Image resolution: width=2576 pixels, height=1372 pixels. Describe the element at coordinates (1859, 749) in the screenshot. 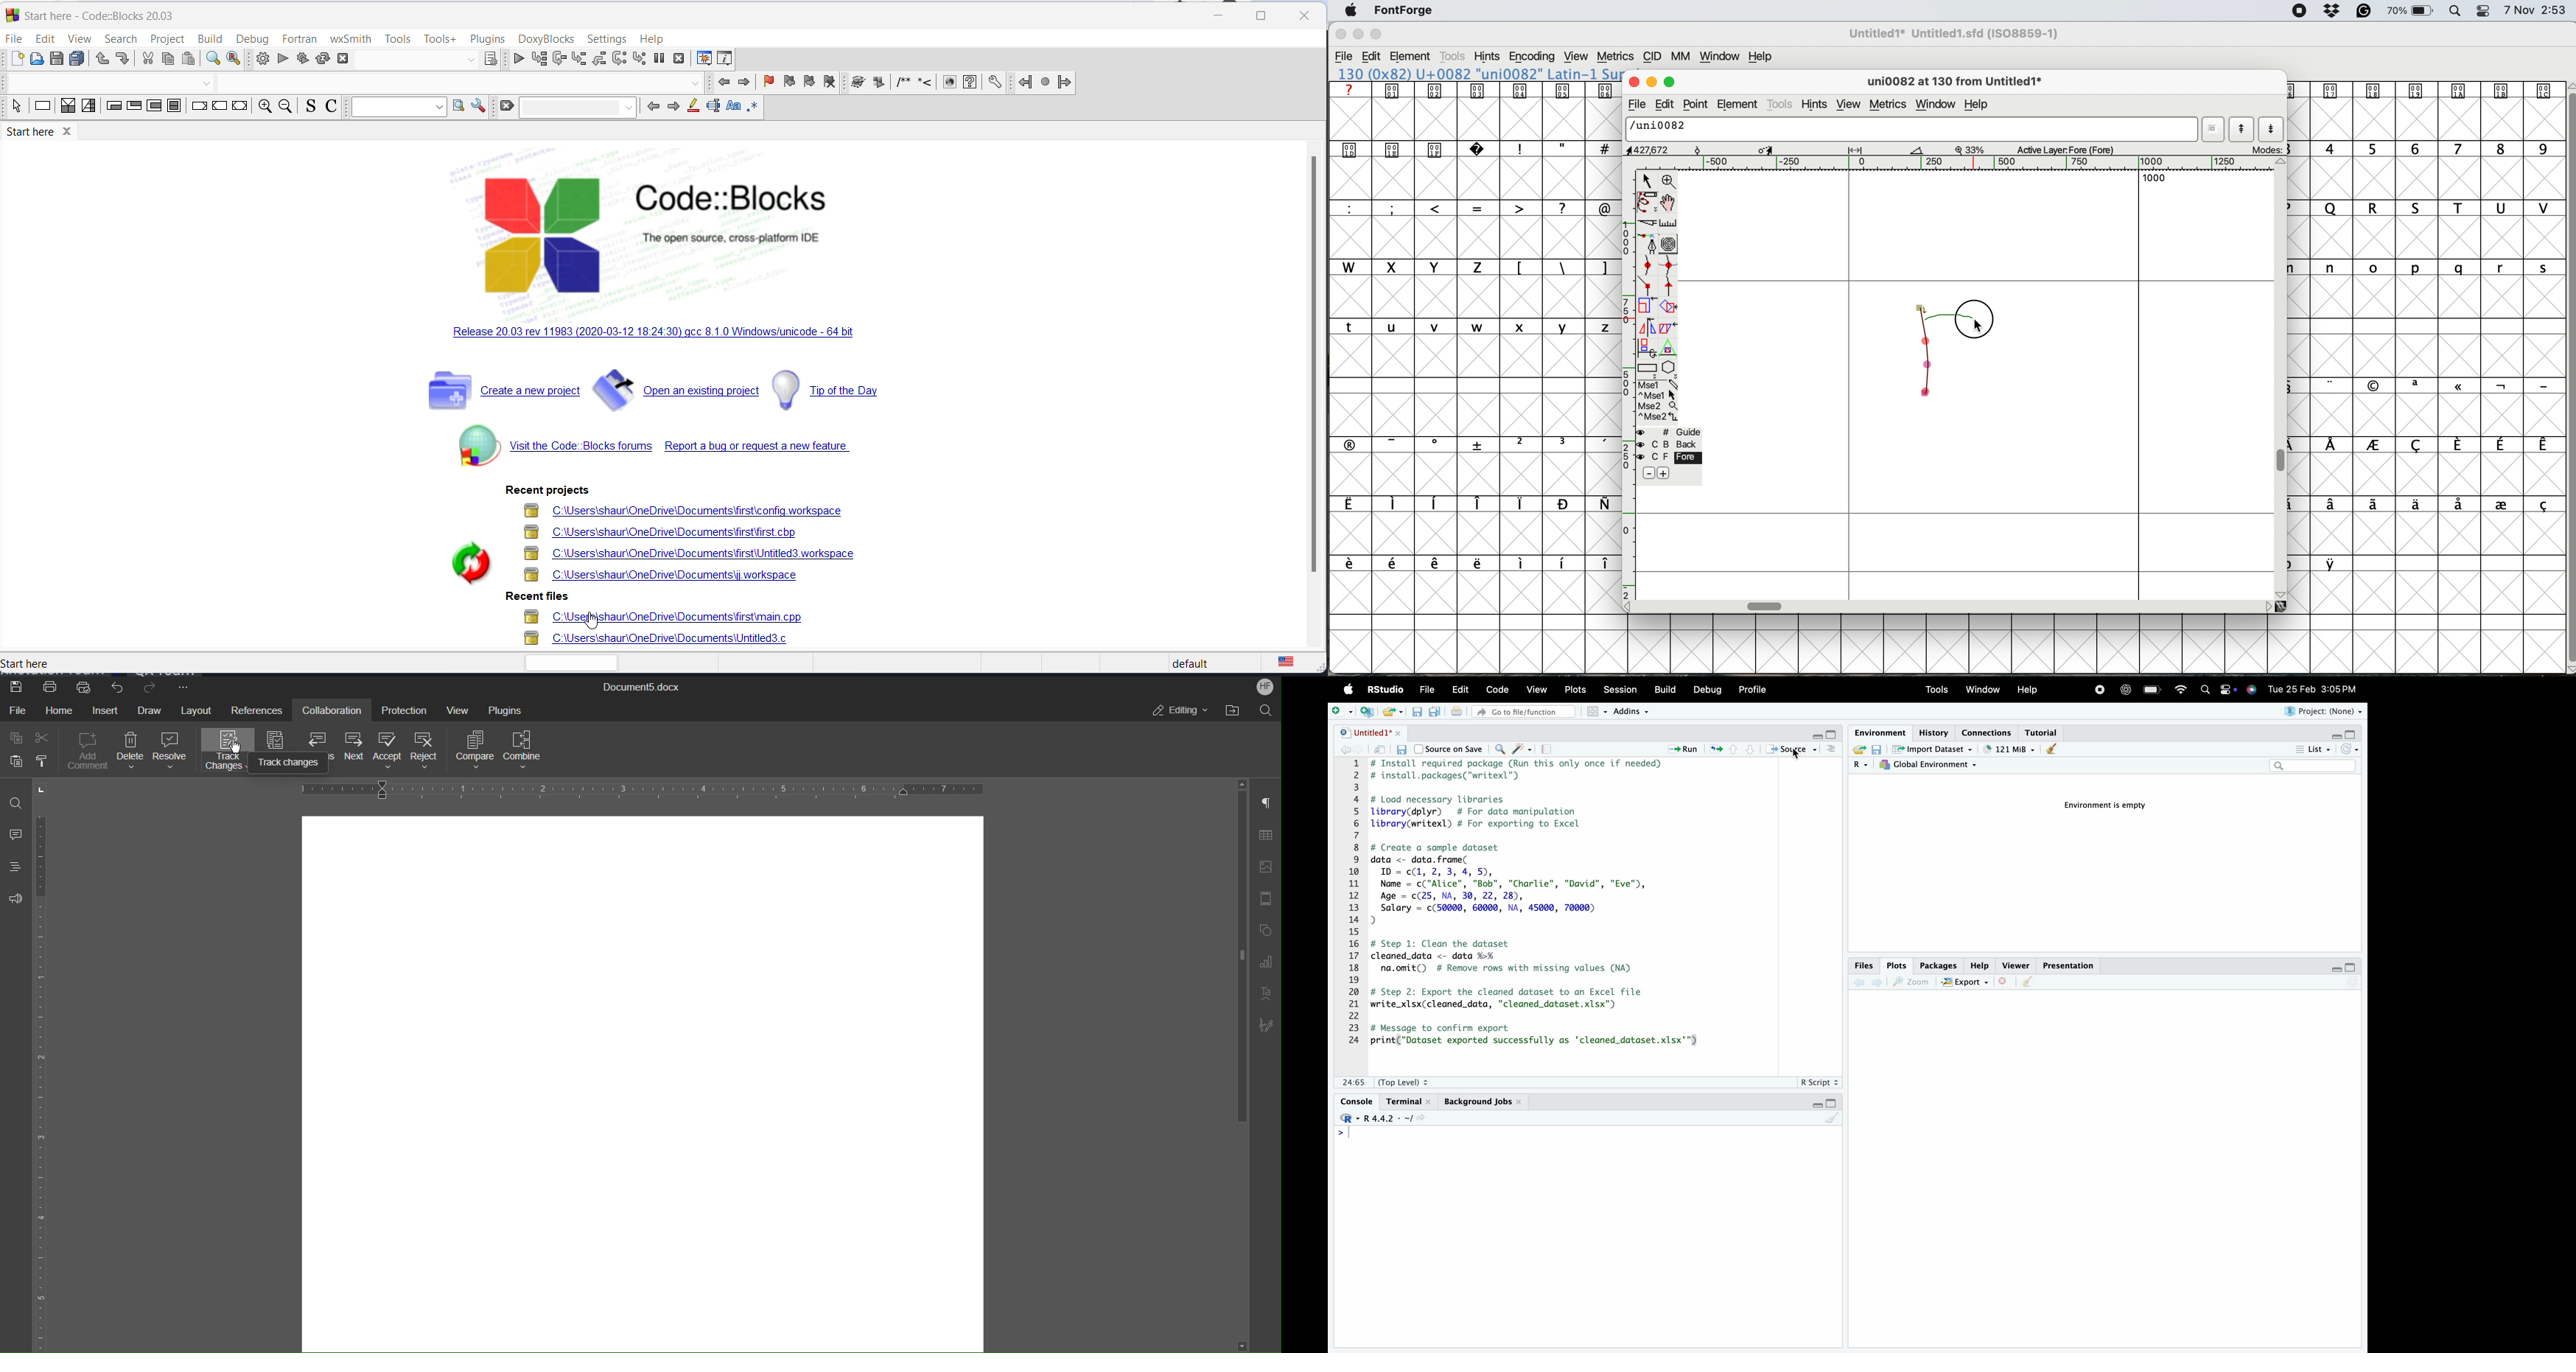

I see `Load workspace` at that location.